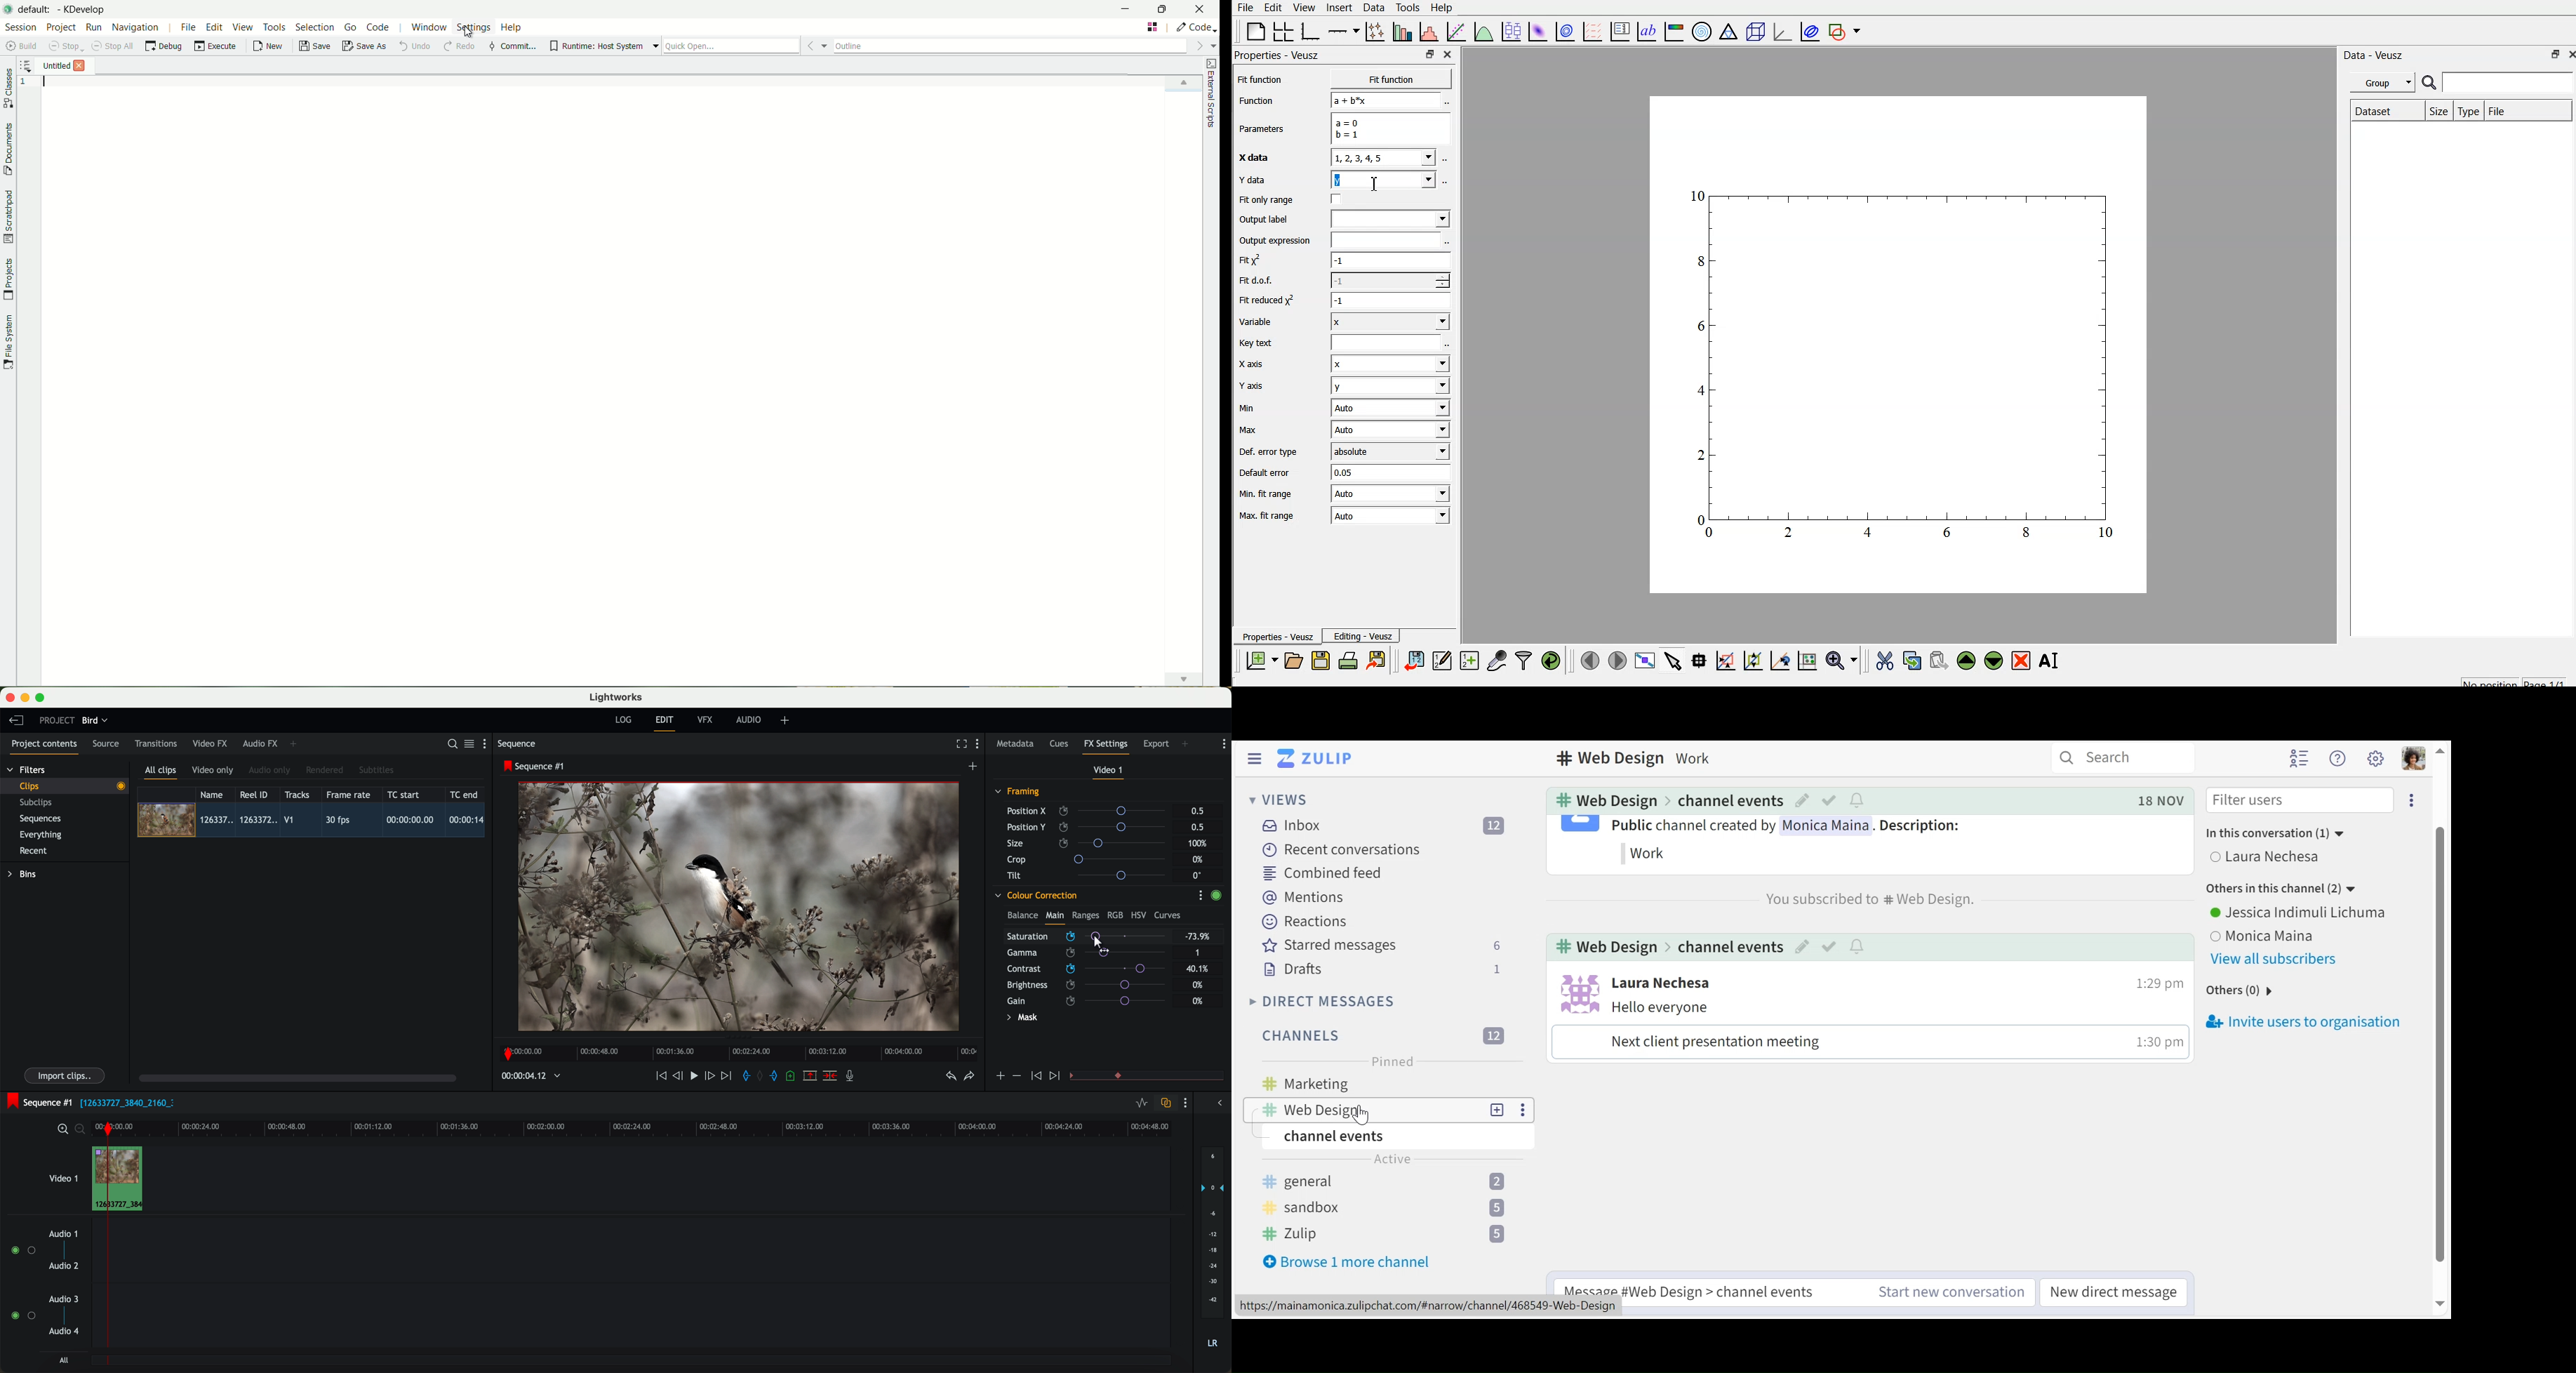 The height and width of the screenshot is (1400, 2576). I want to click on brightness, so click(1092, 985).